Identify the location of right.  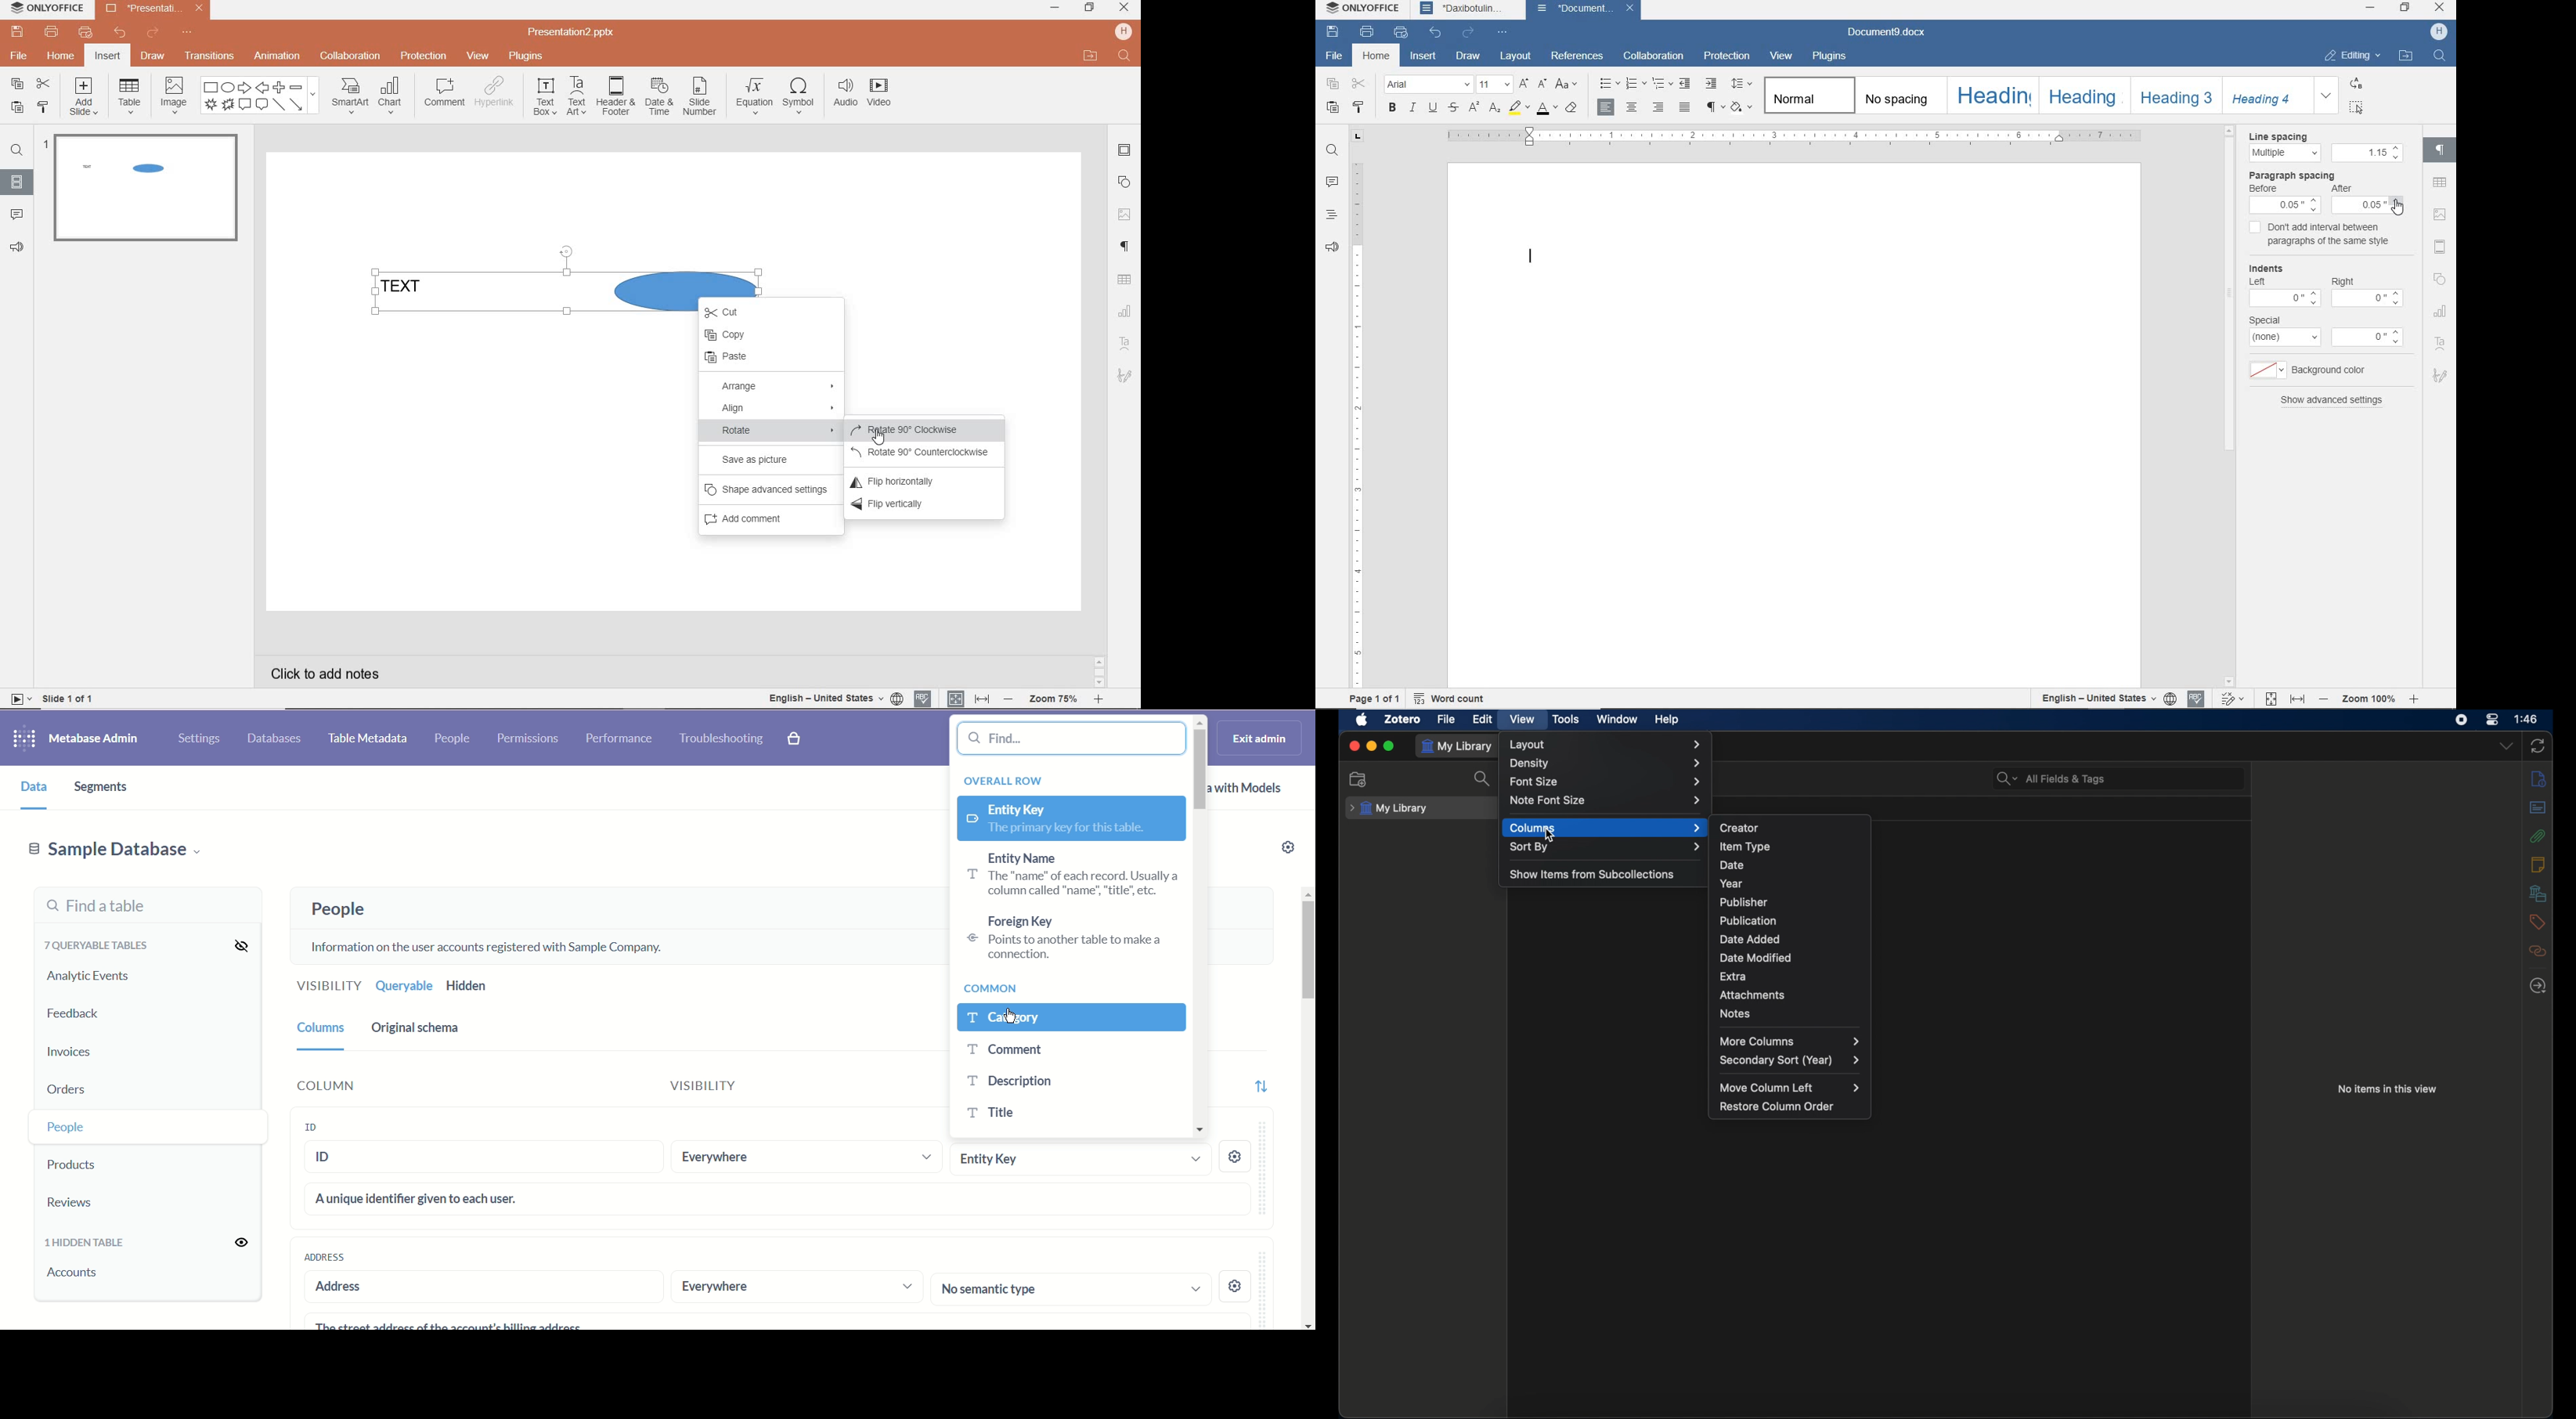
(2343, 281).